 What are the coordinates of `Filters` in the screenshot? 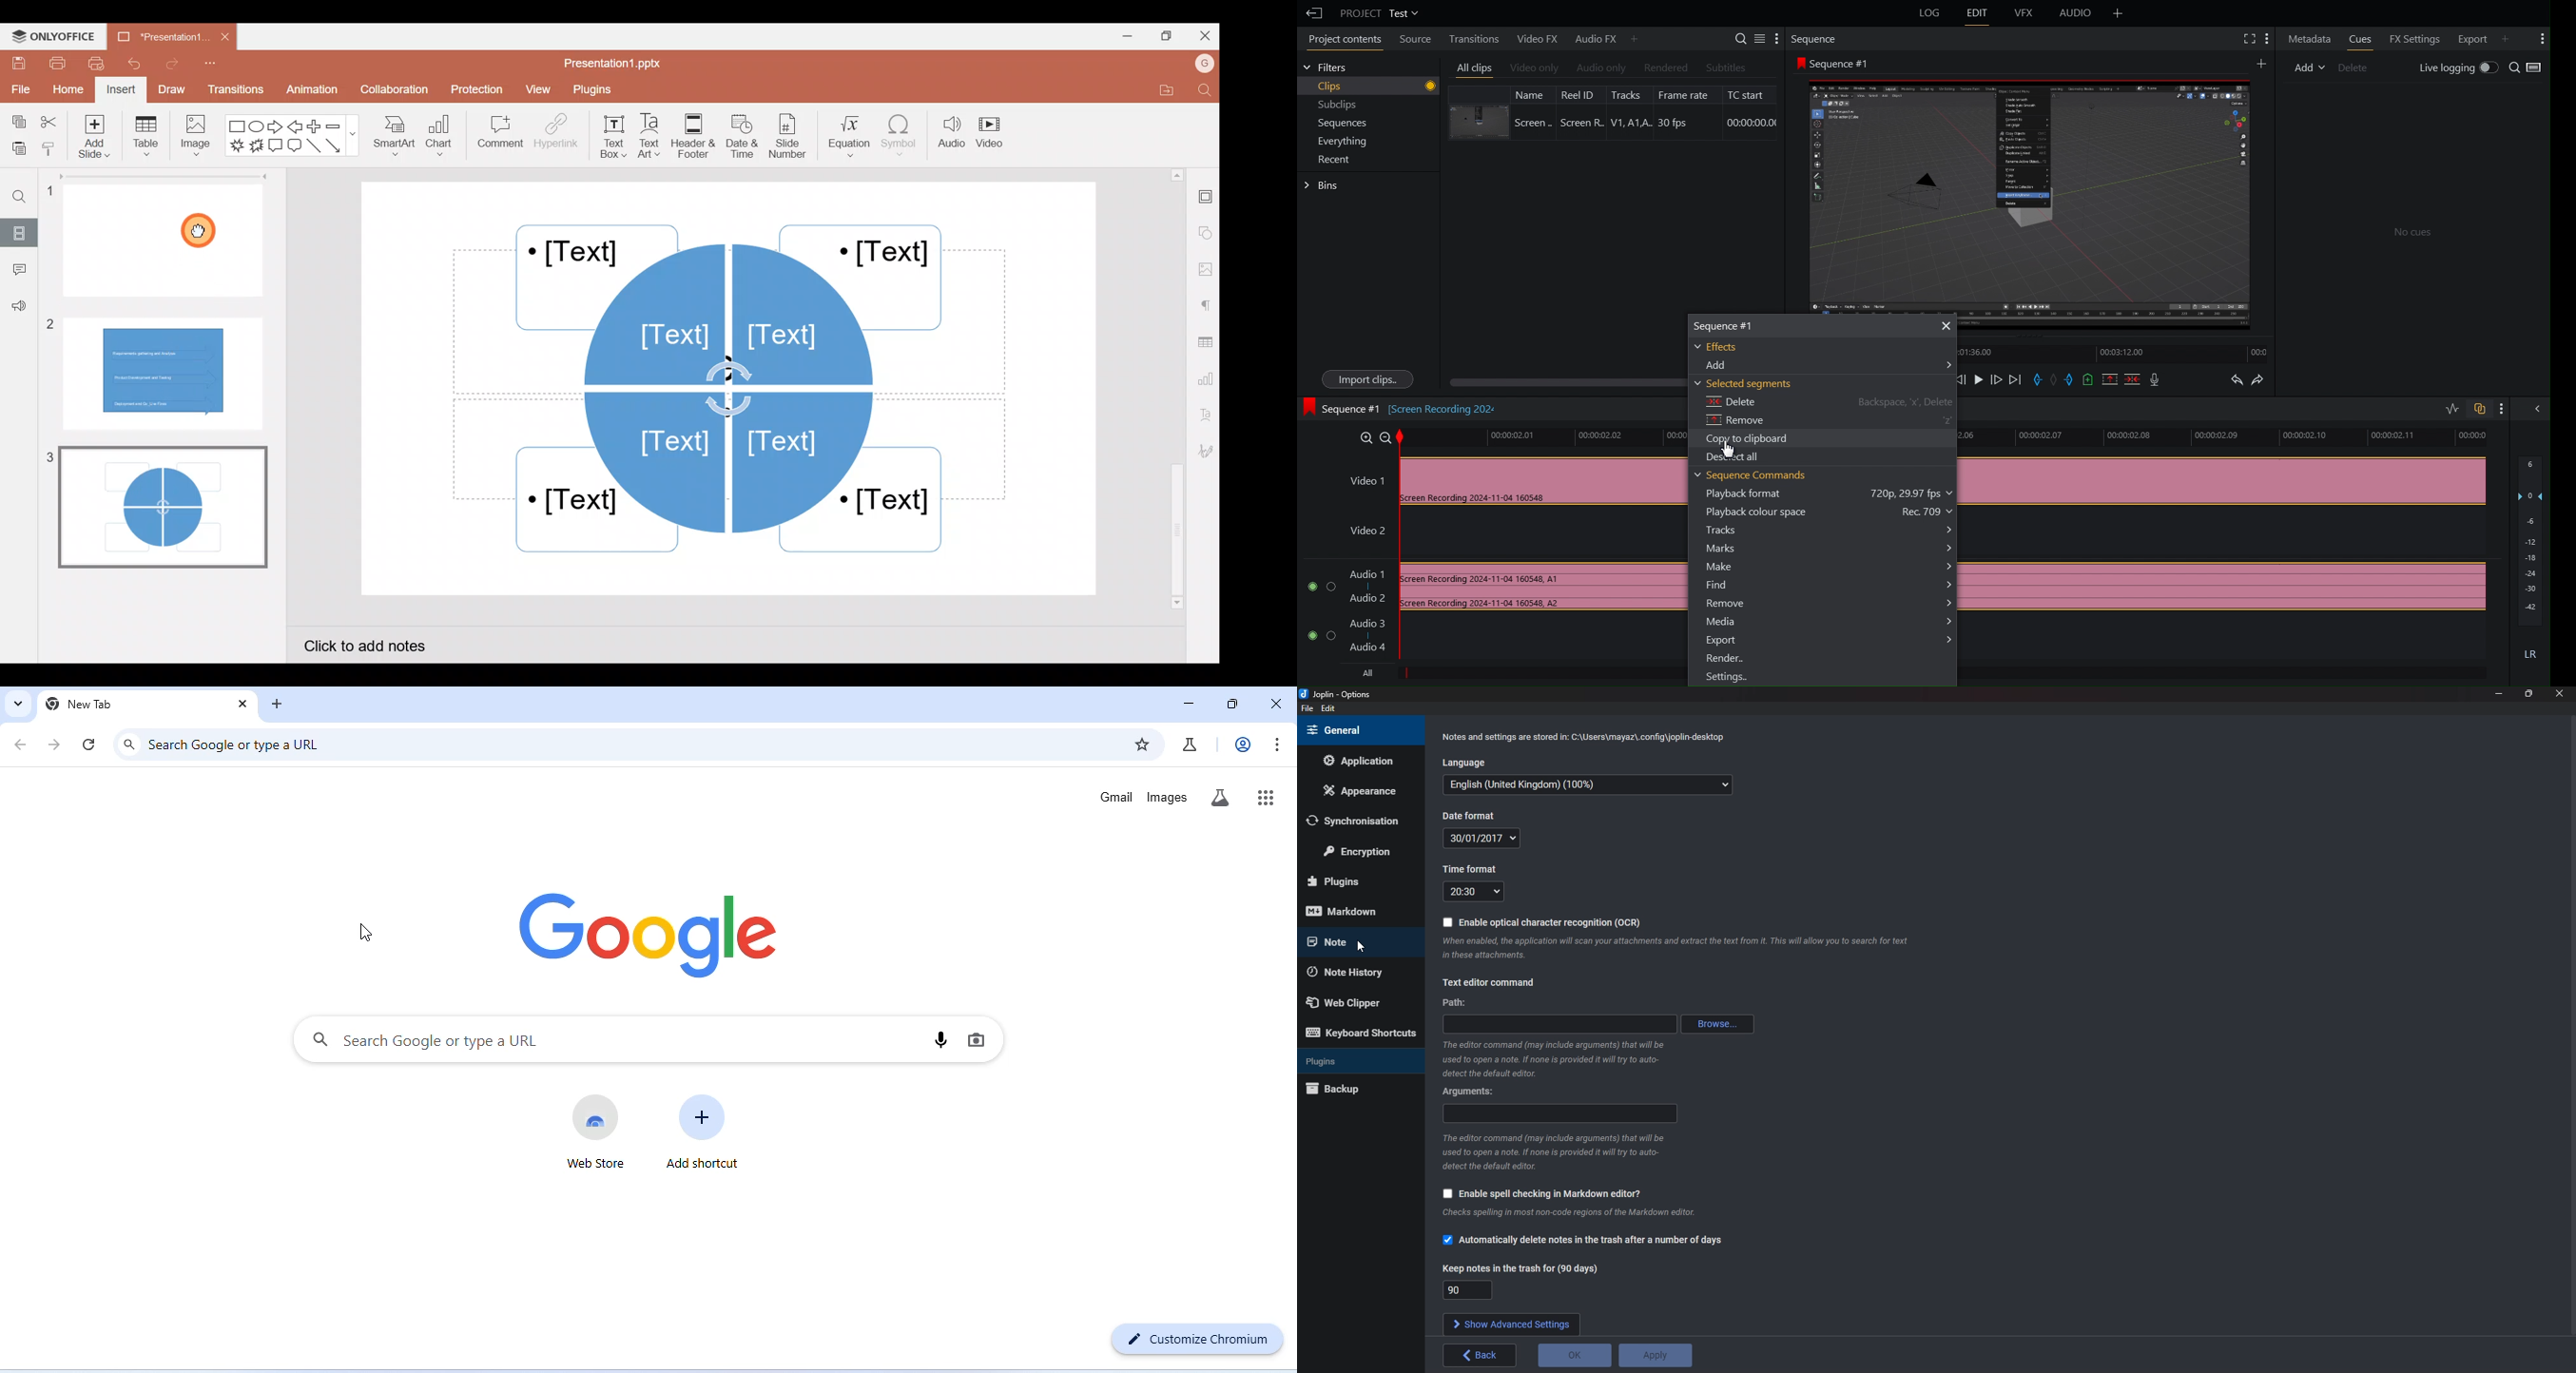 It's located at (1330, 69).